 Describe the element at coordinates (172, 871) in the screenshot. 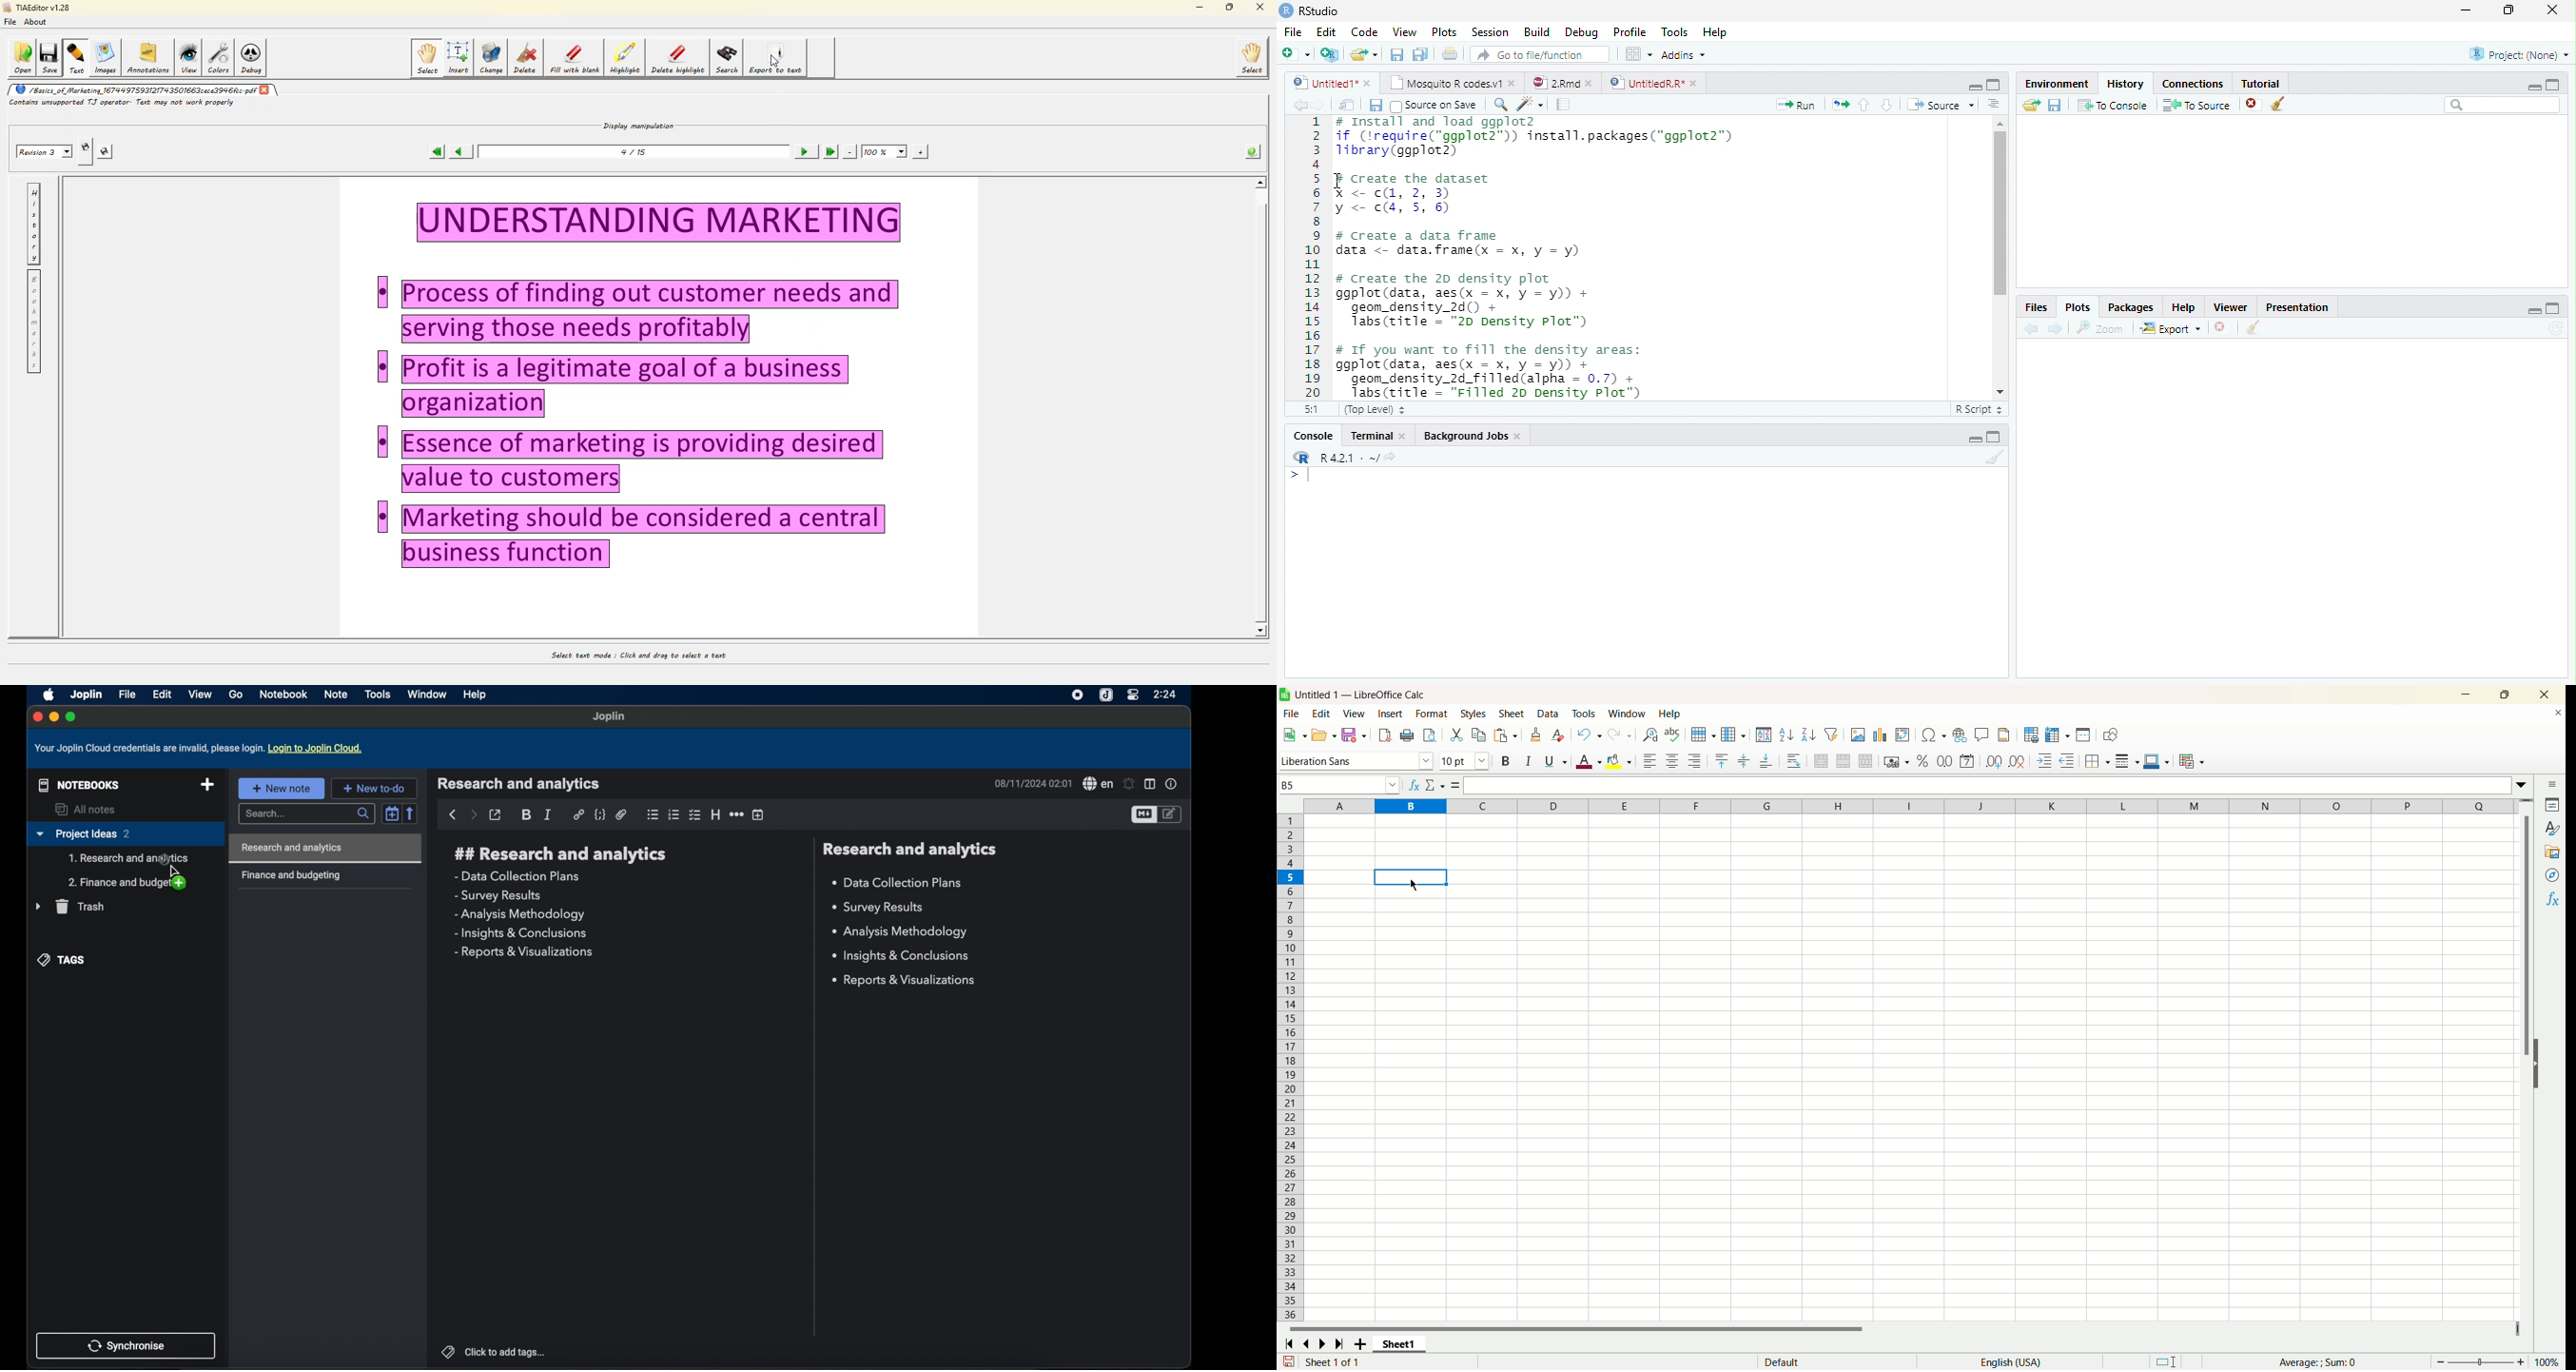

I see `drag cursor` at that location.